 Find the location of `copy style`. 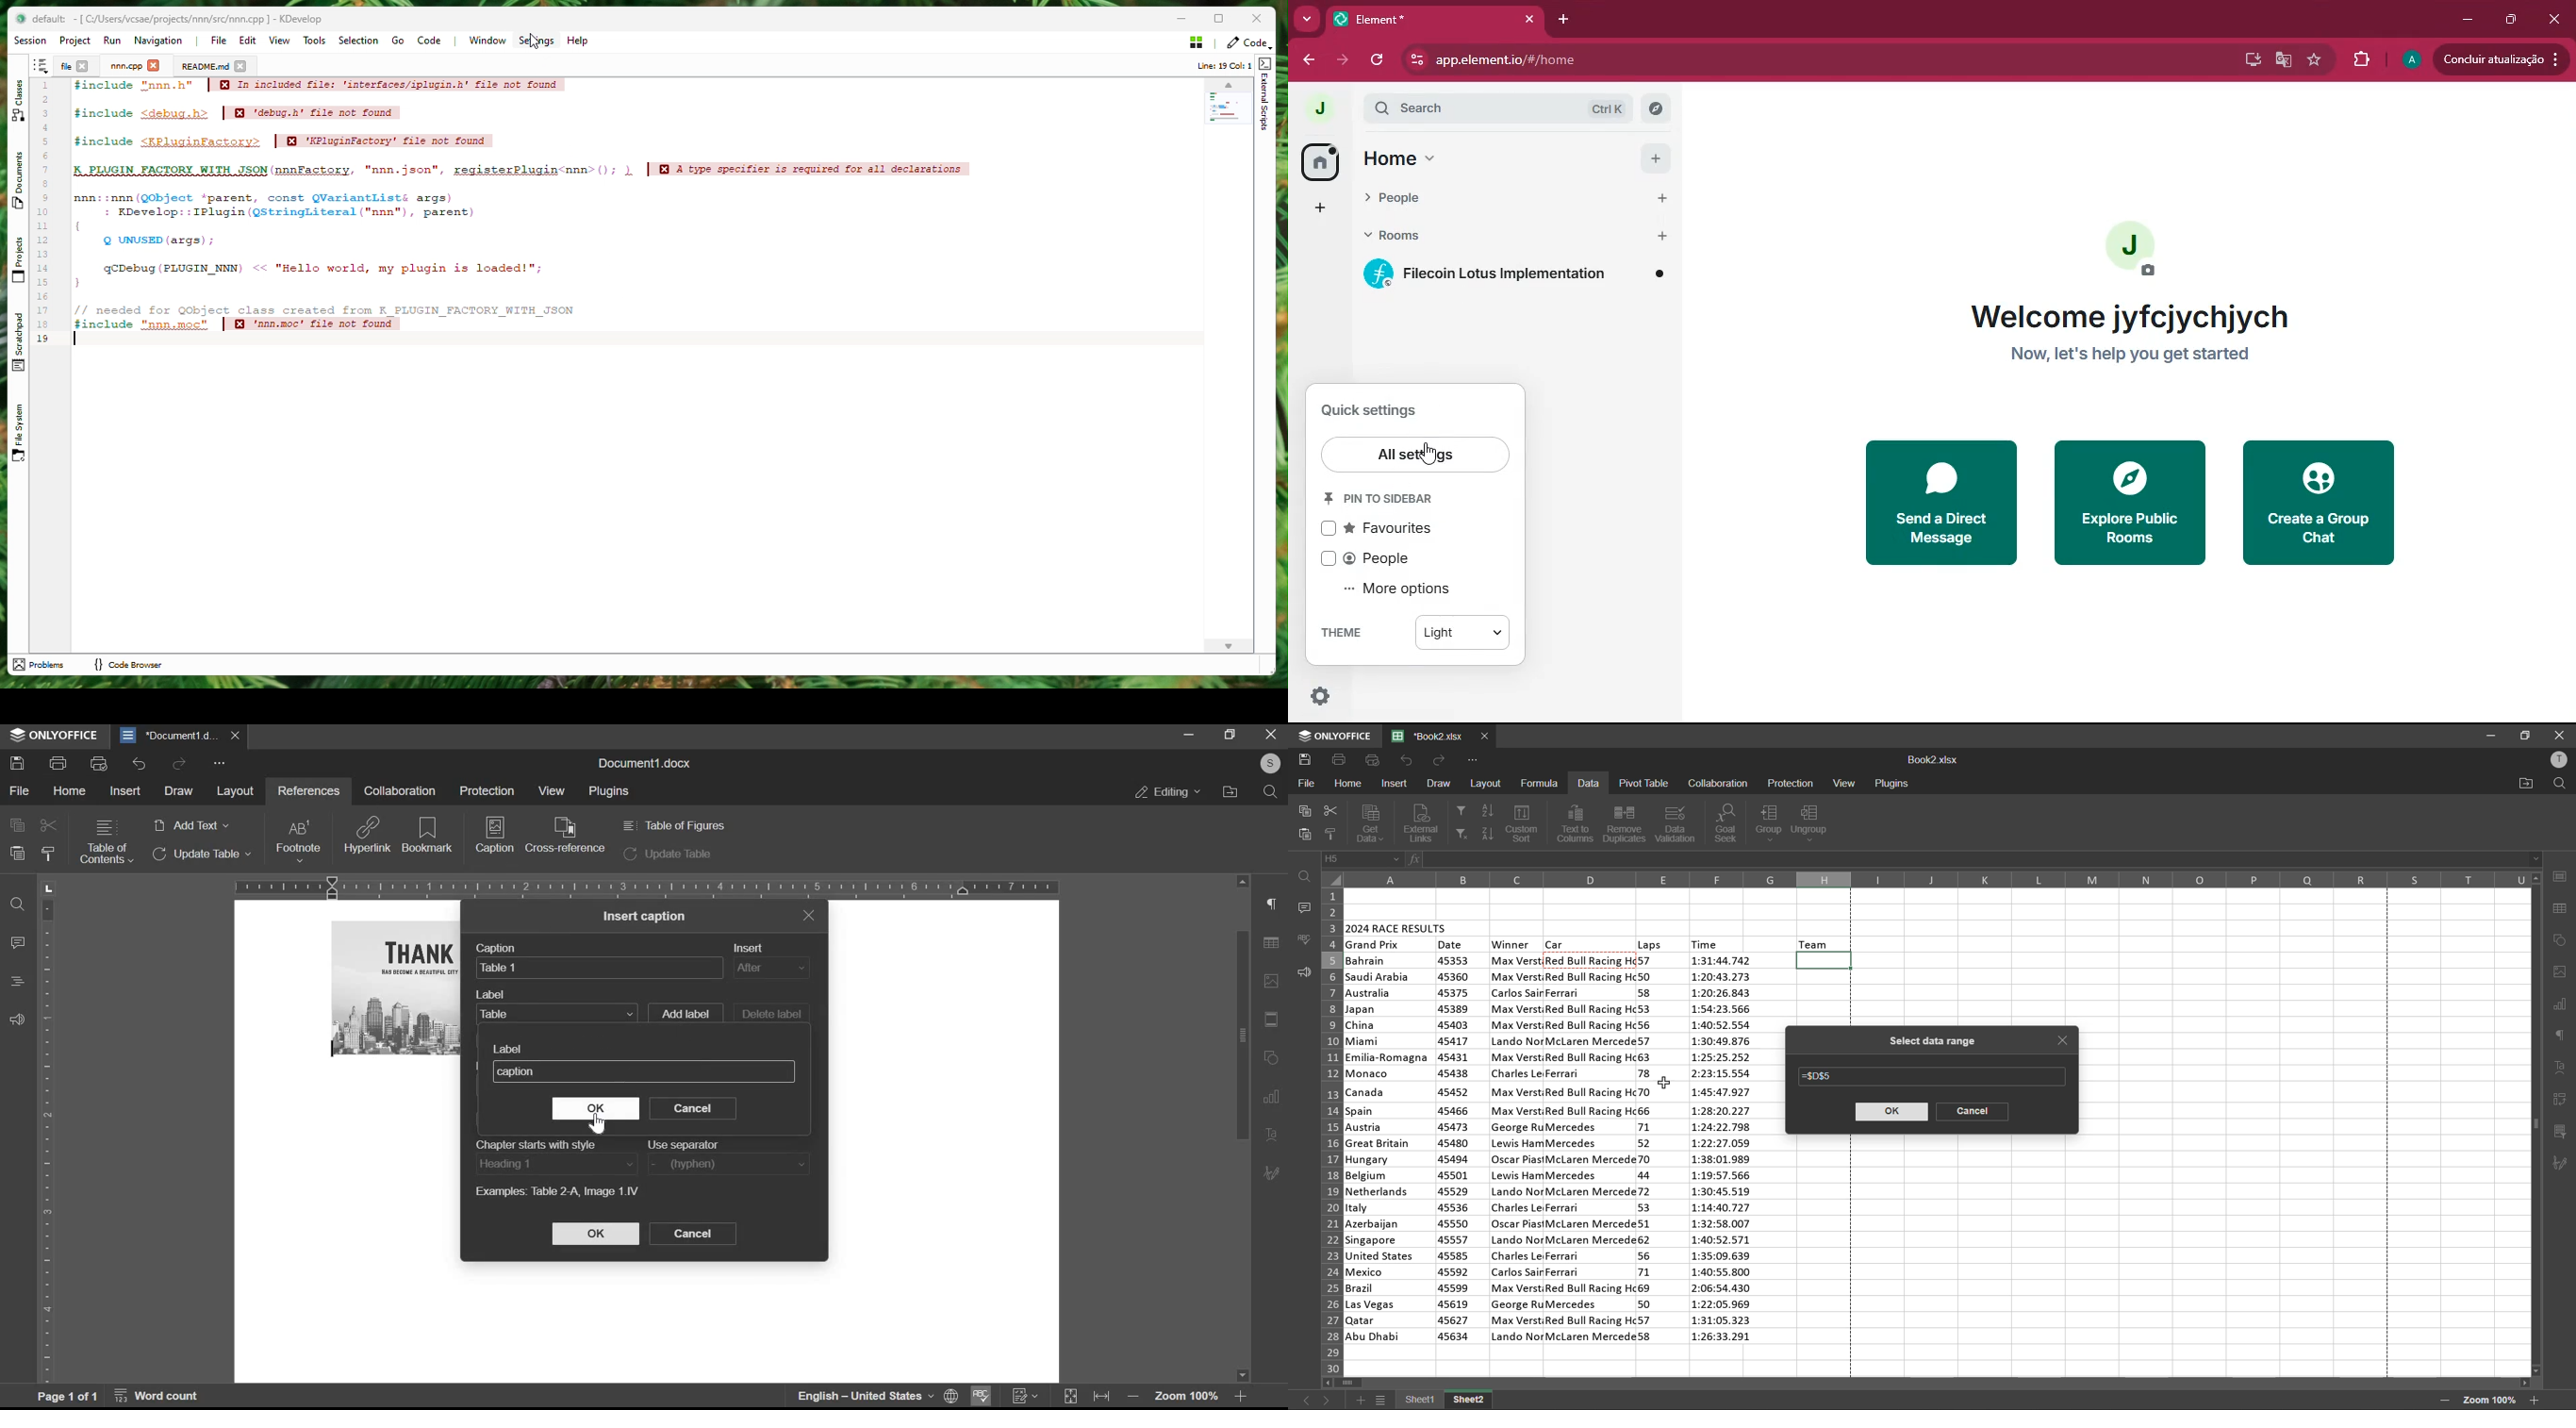

copy style is located at coordinates (1333, 834).